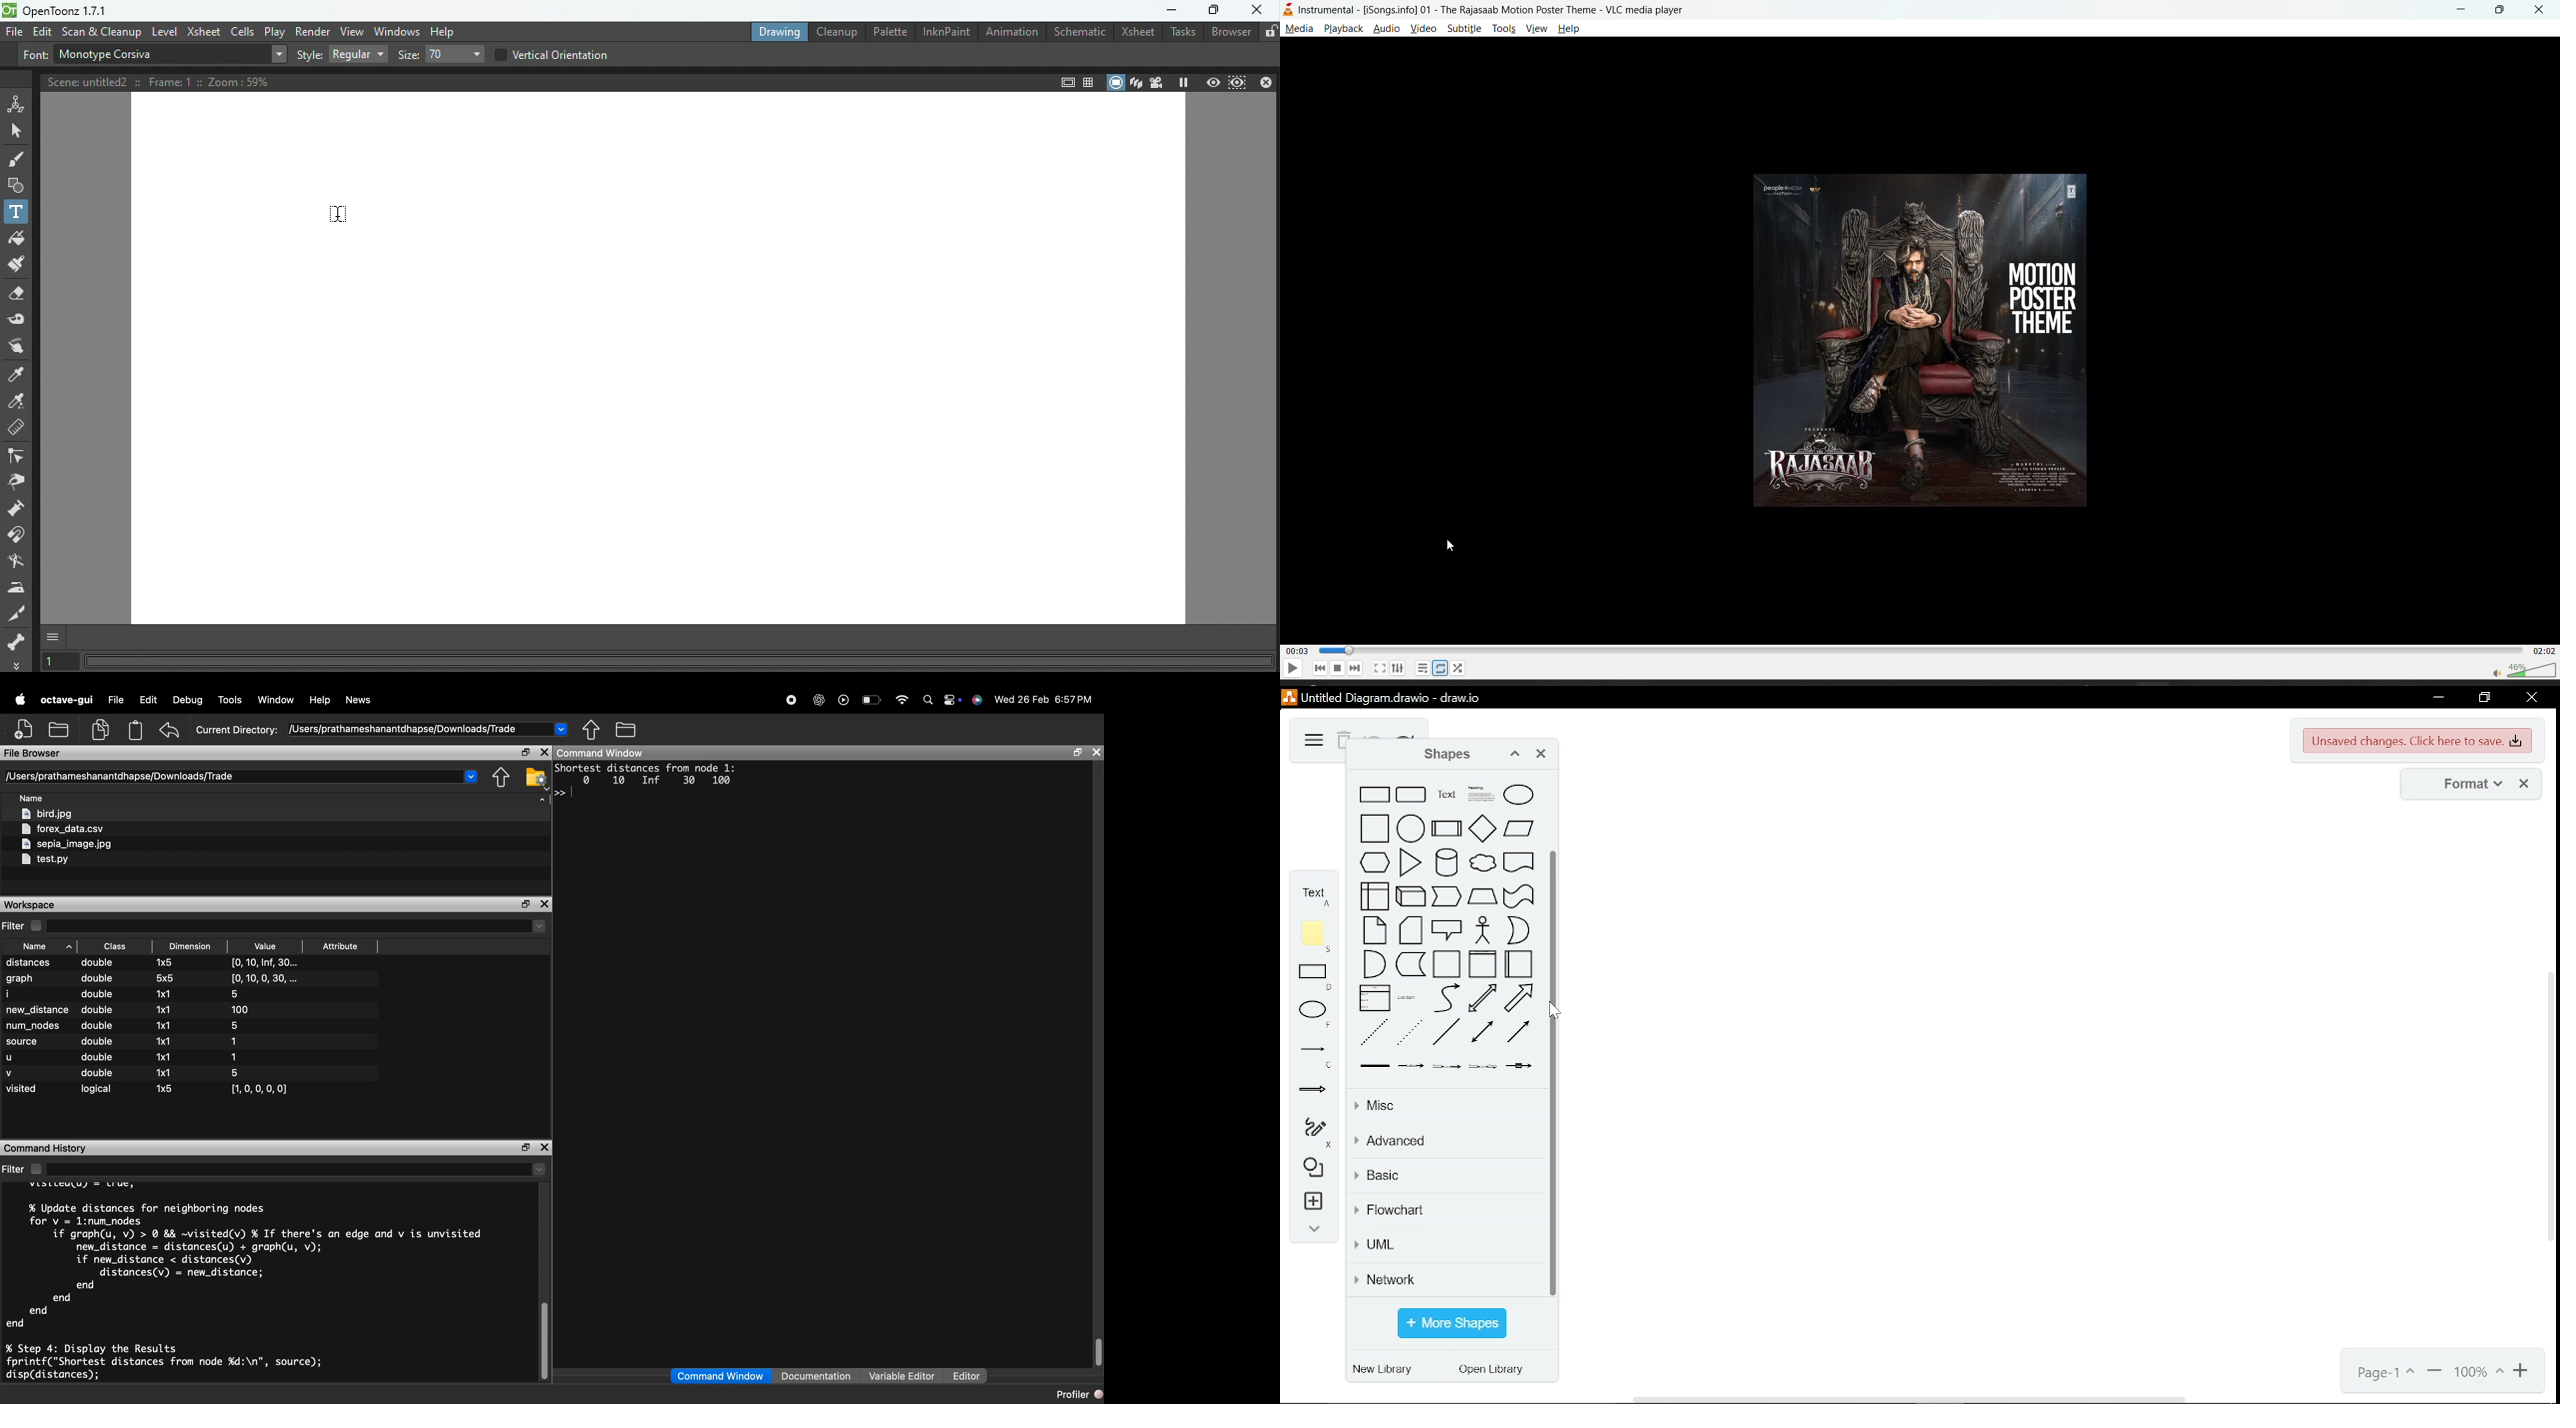 This screenshot has width=2576, height=1428. What do you see at coordinates (1482, 963) in the screenshot?
I see `vertical container` at bounding box center [1482, 963].